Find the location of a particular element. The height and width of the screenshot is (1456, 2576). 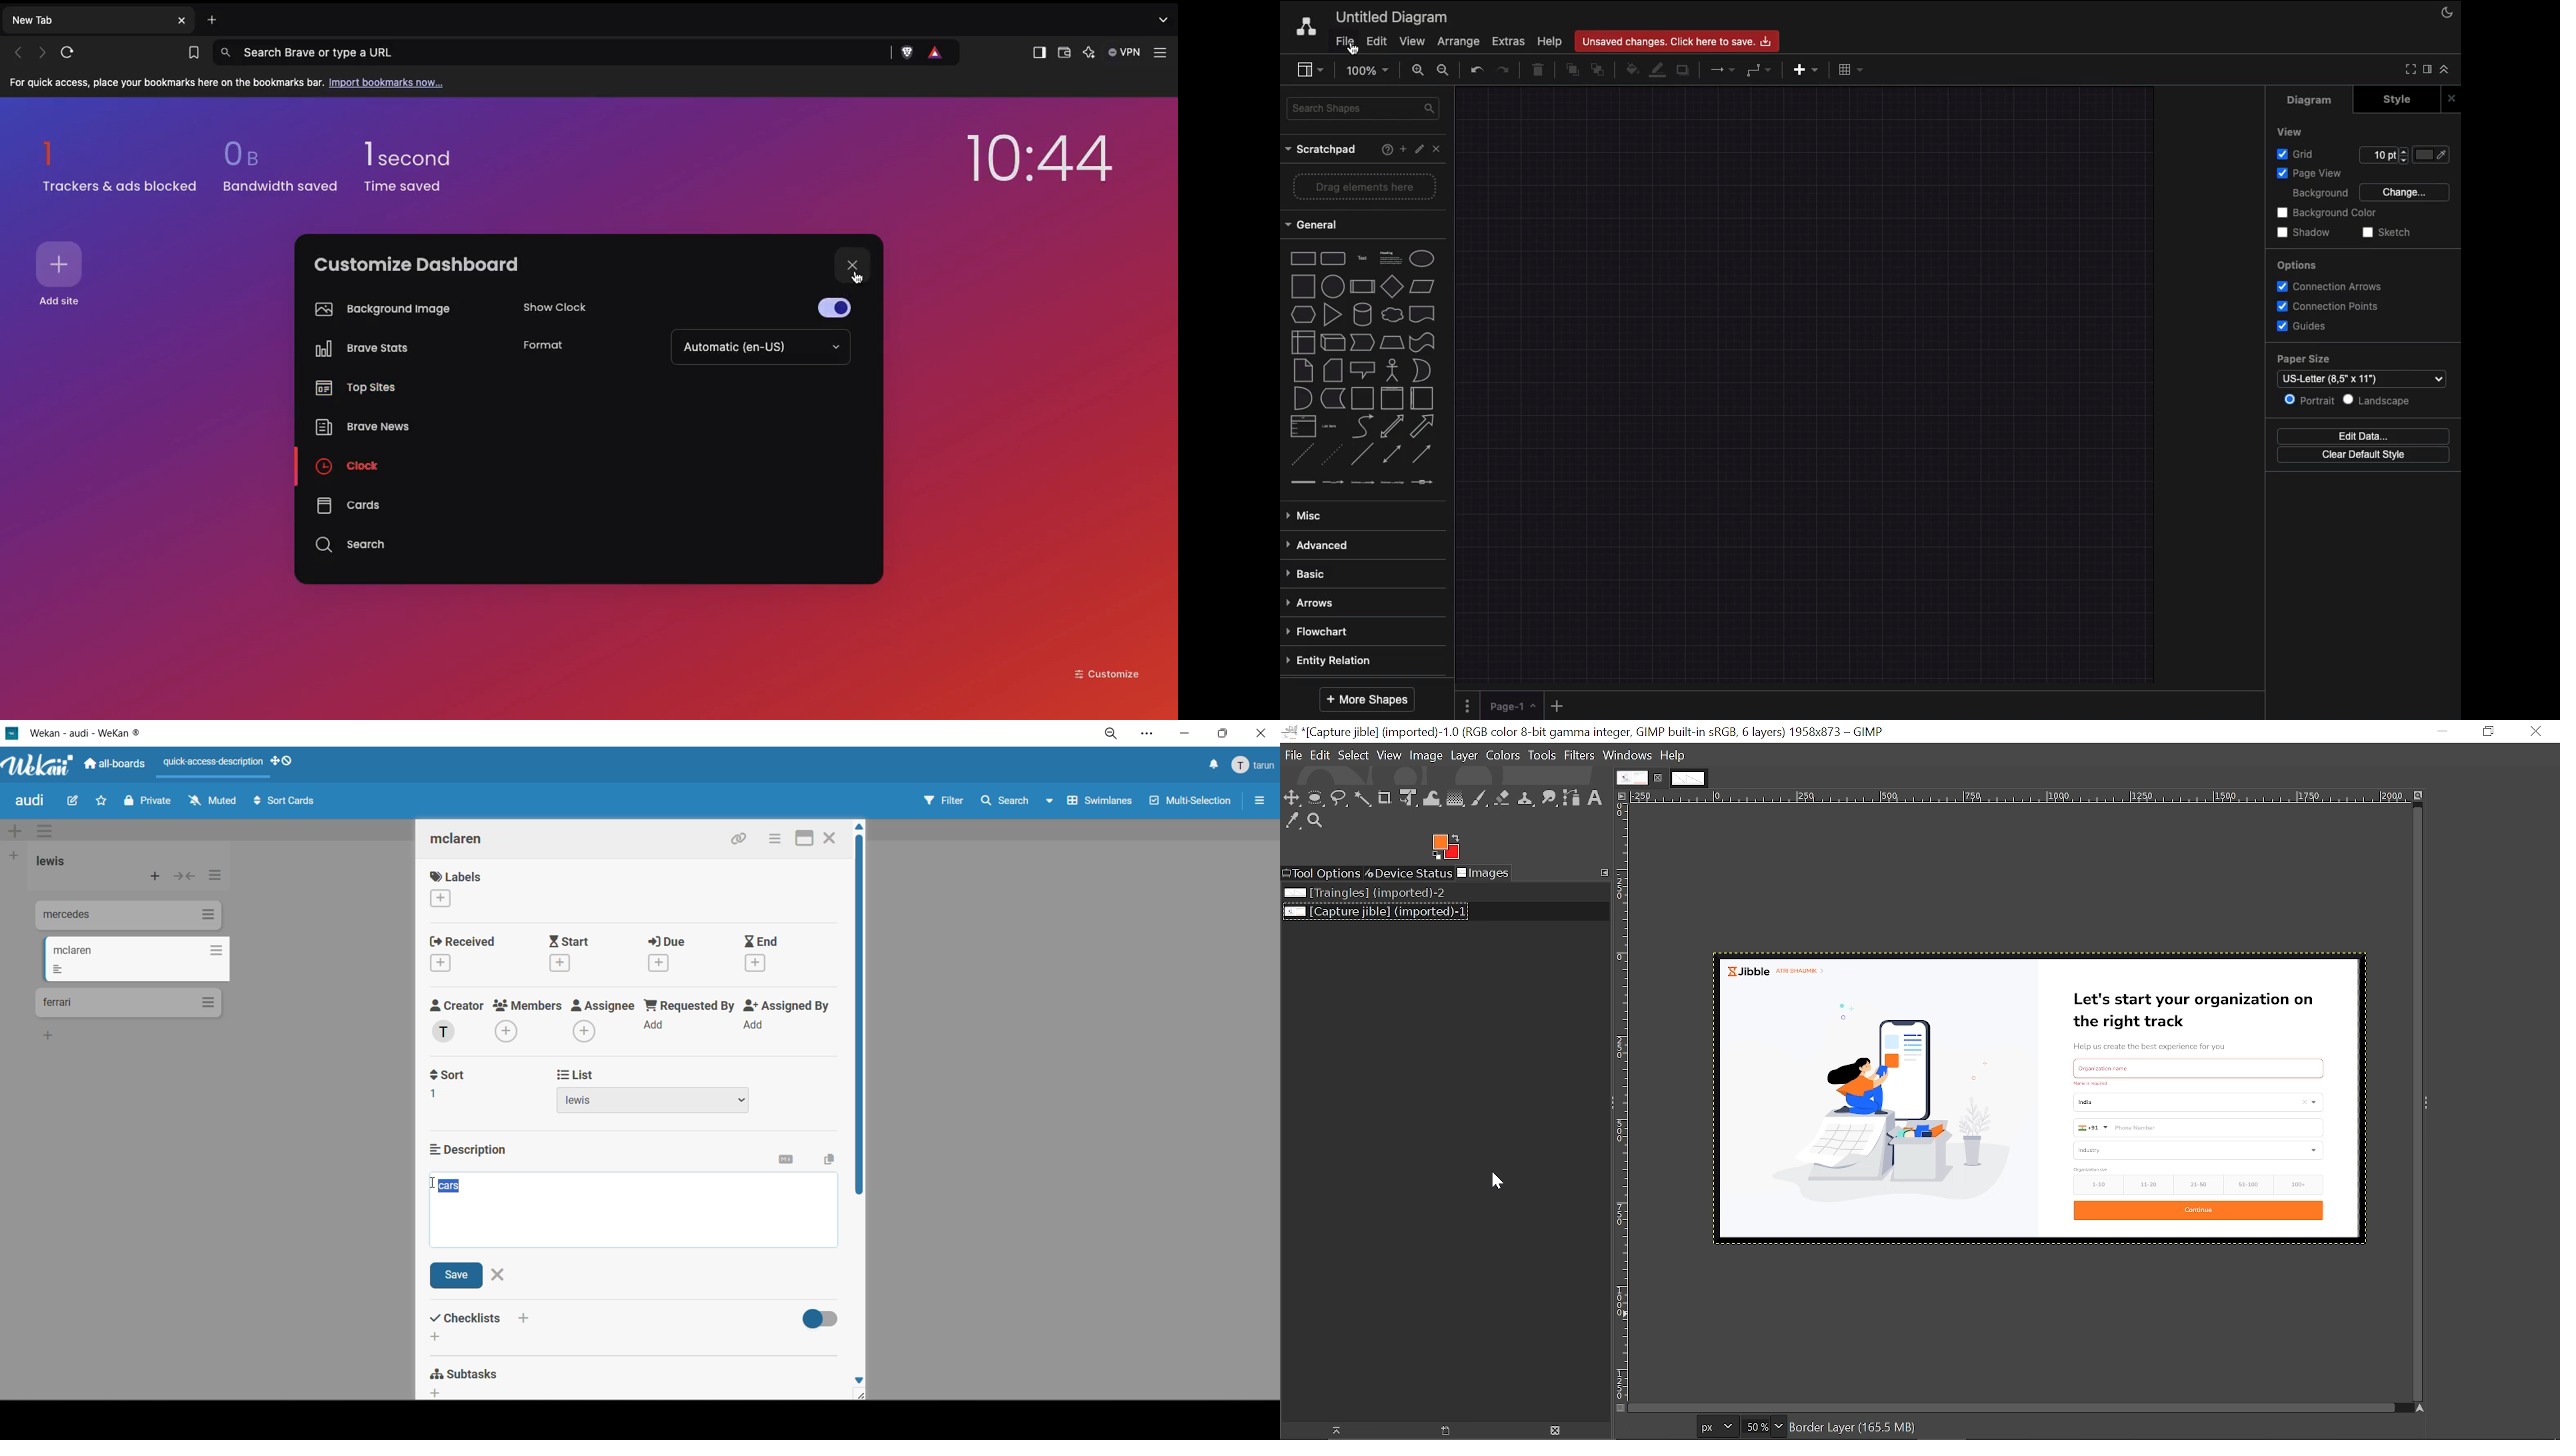

Close is located at coordinates (1441, 148).